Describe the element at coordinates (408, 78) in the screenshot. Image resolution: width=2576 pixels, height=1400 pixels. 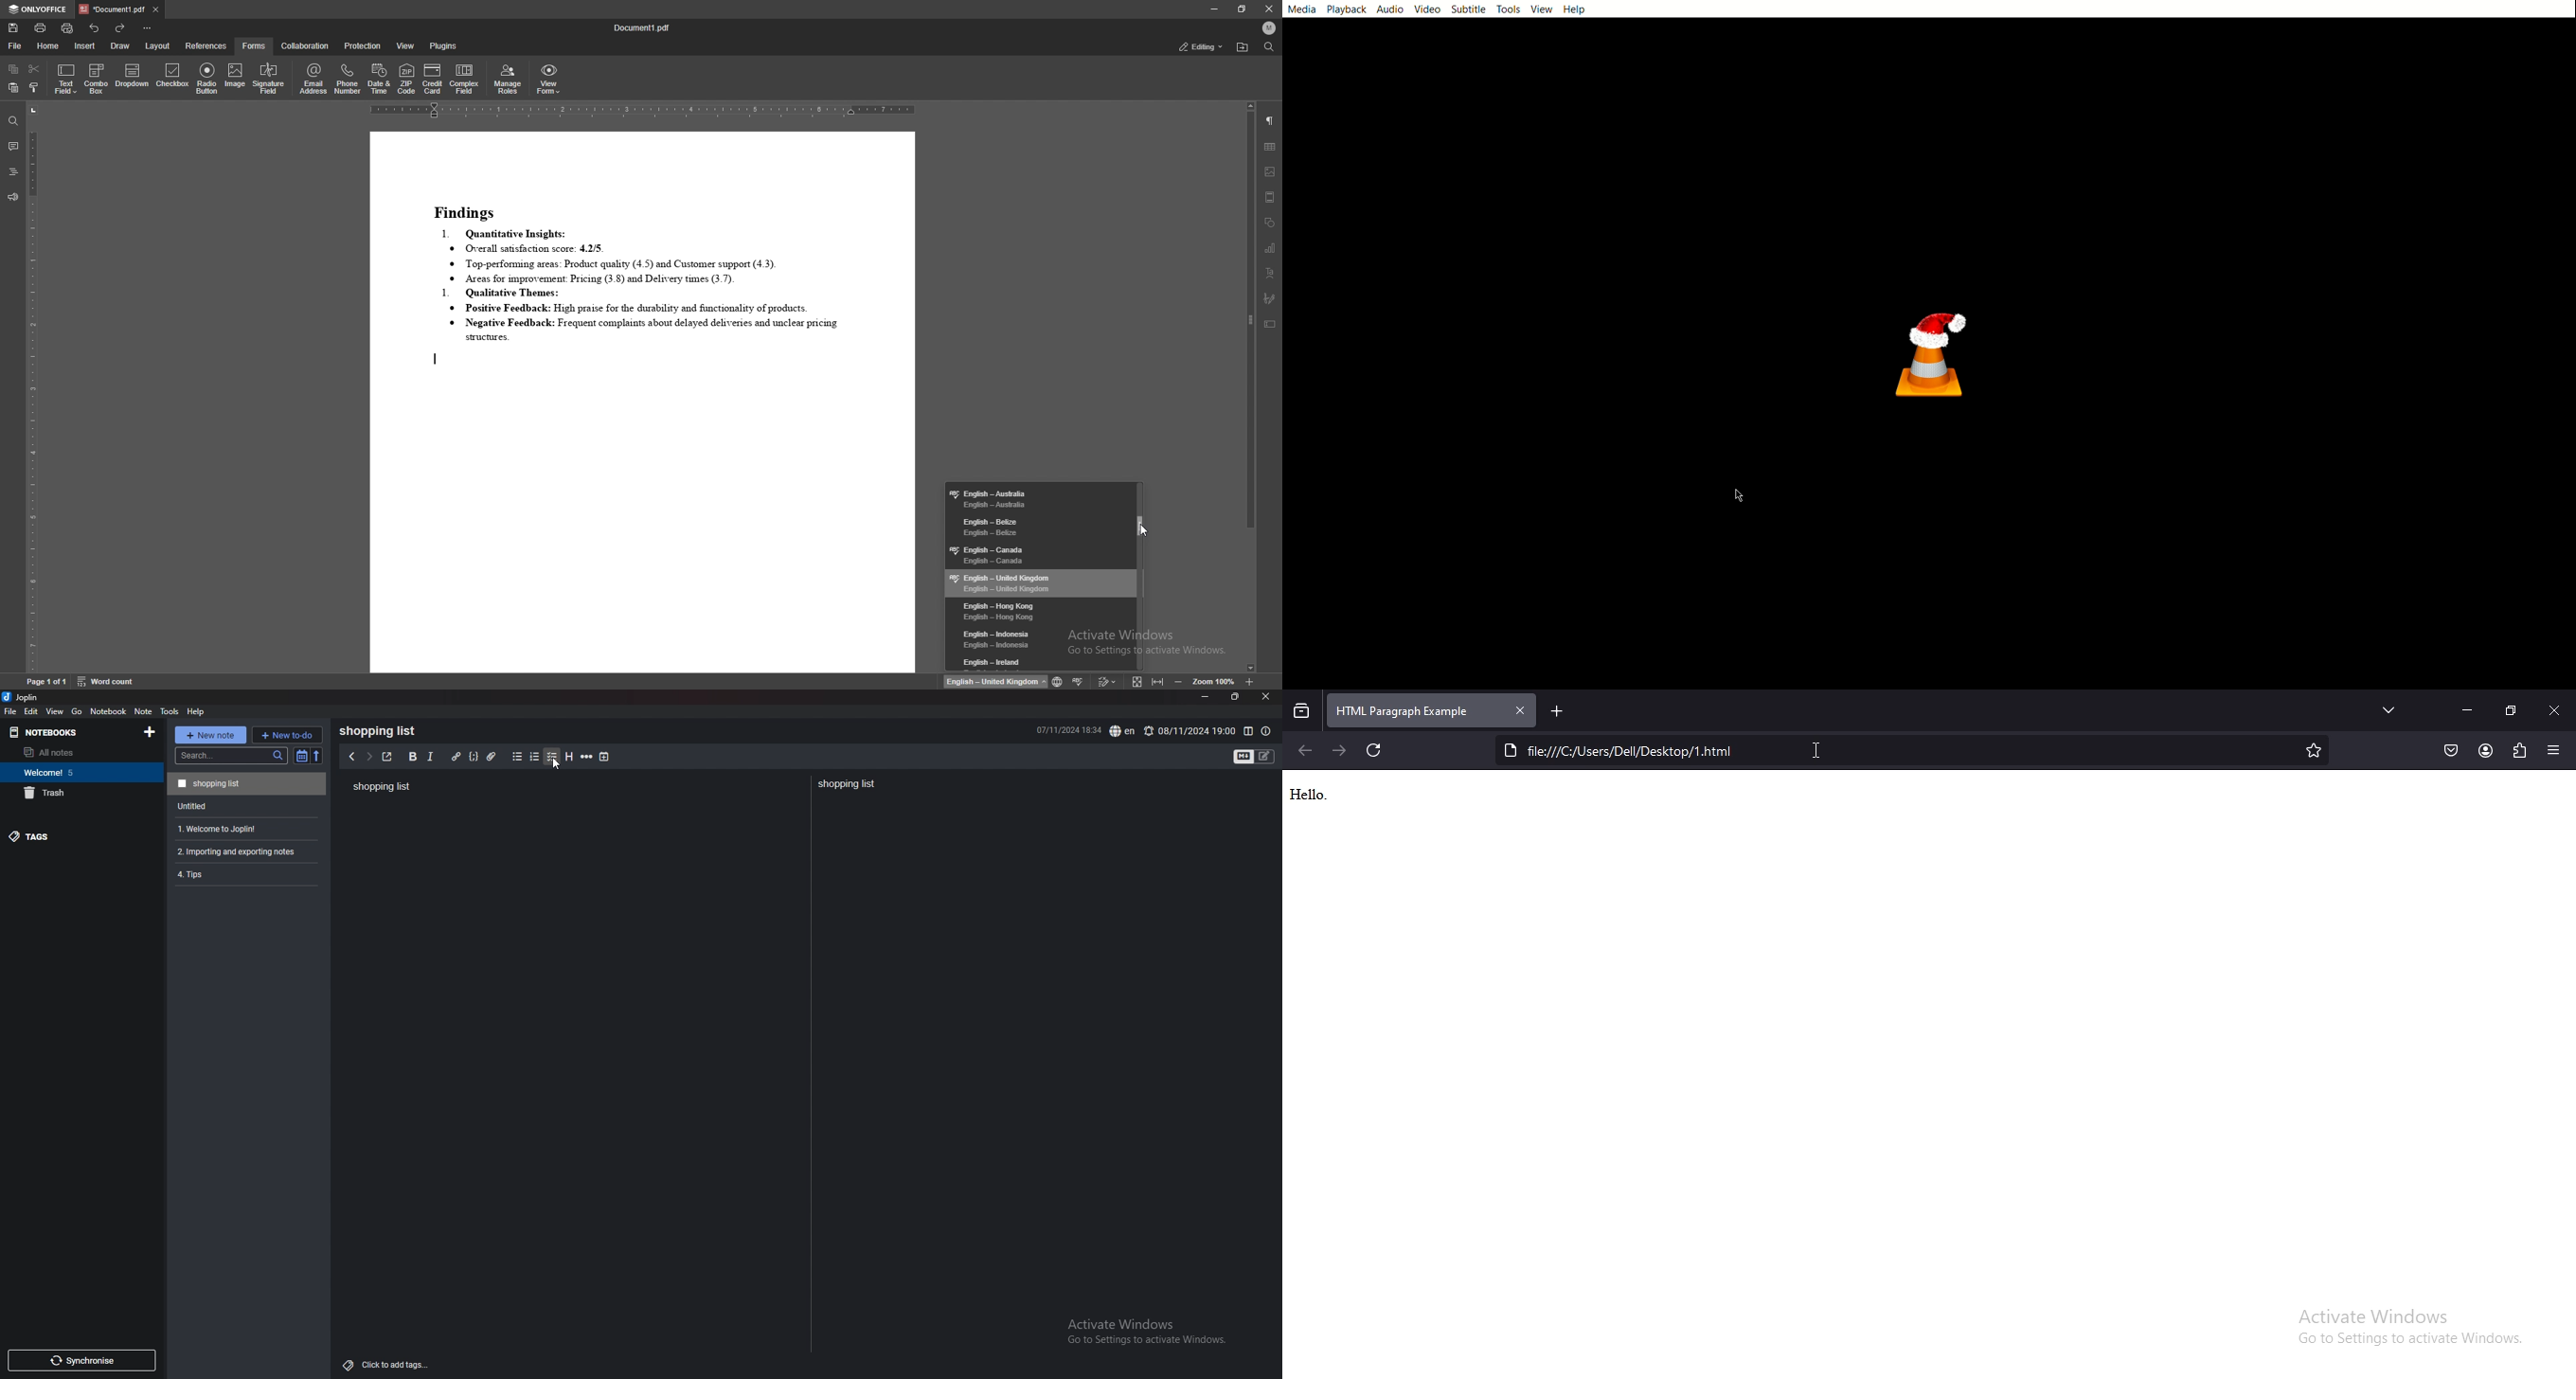
I see `zip code` at that location.